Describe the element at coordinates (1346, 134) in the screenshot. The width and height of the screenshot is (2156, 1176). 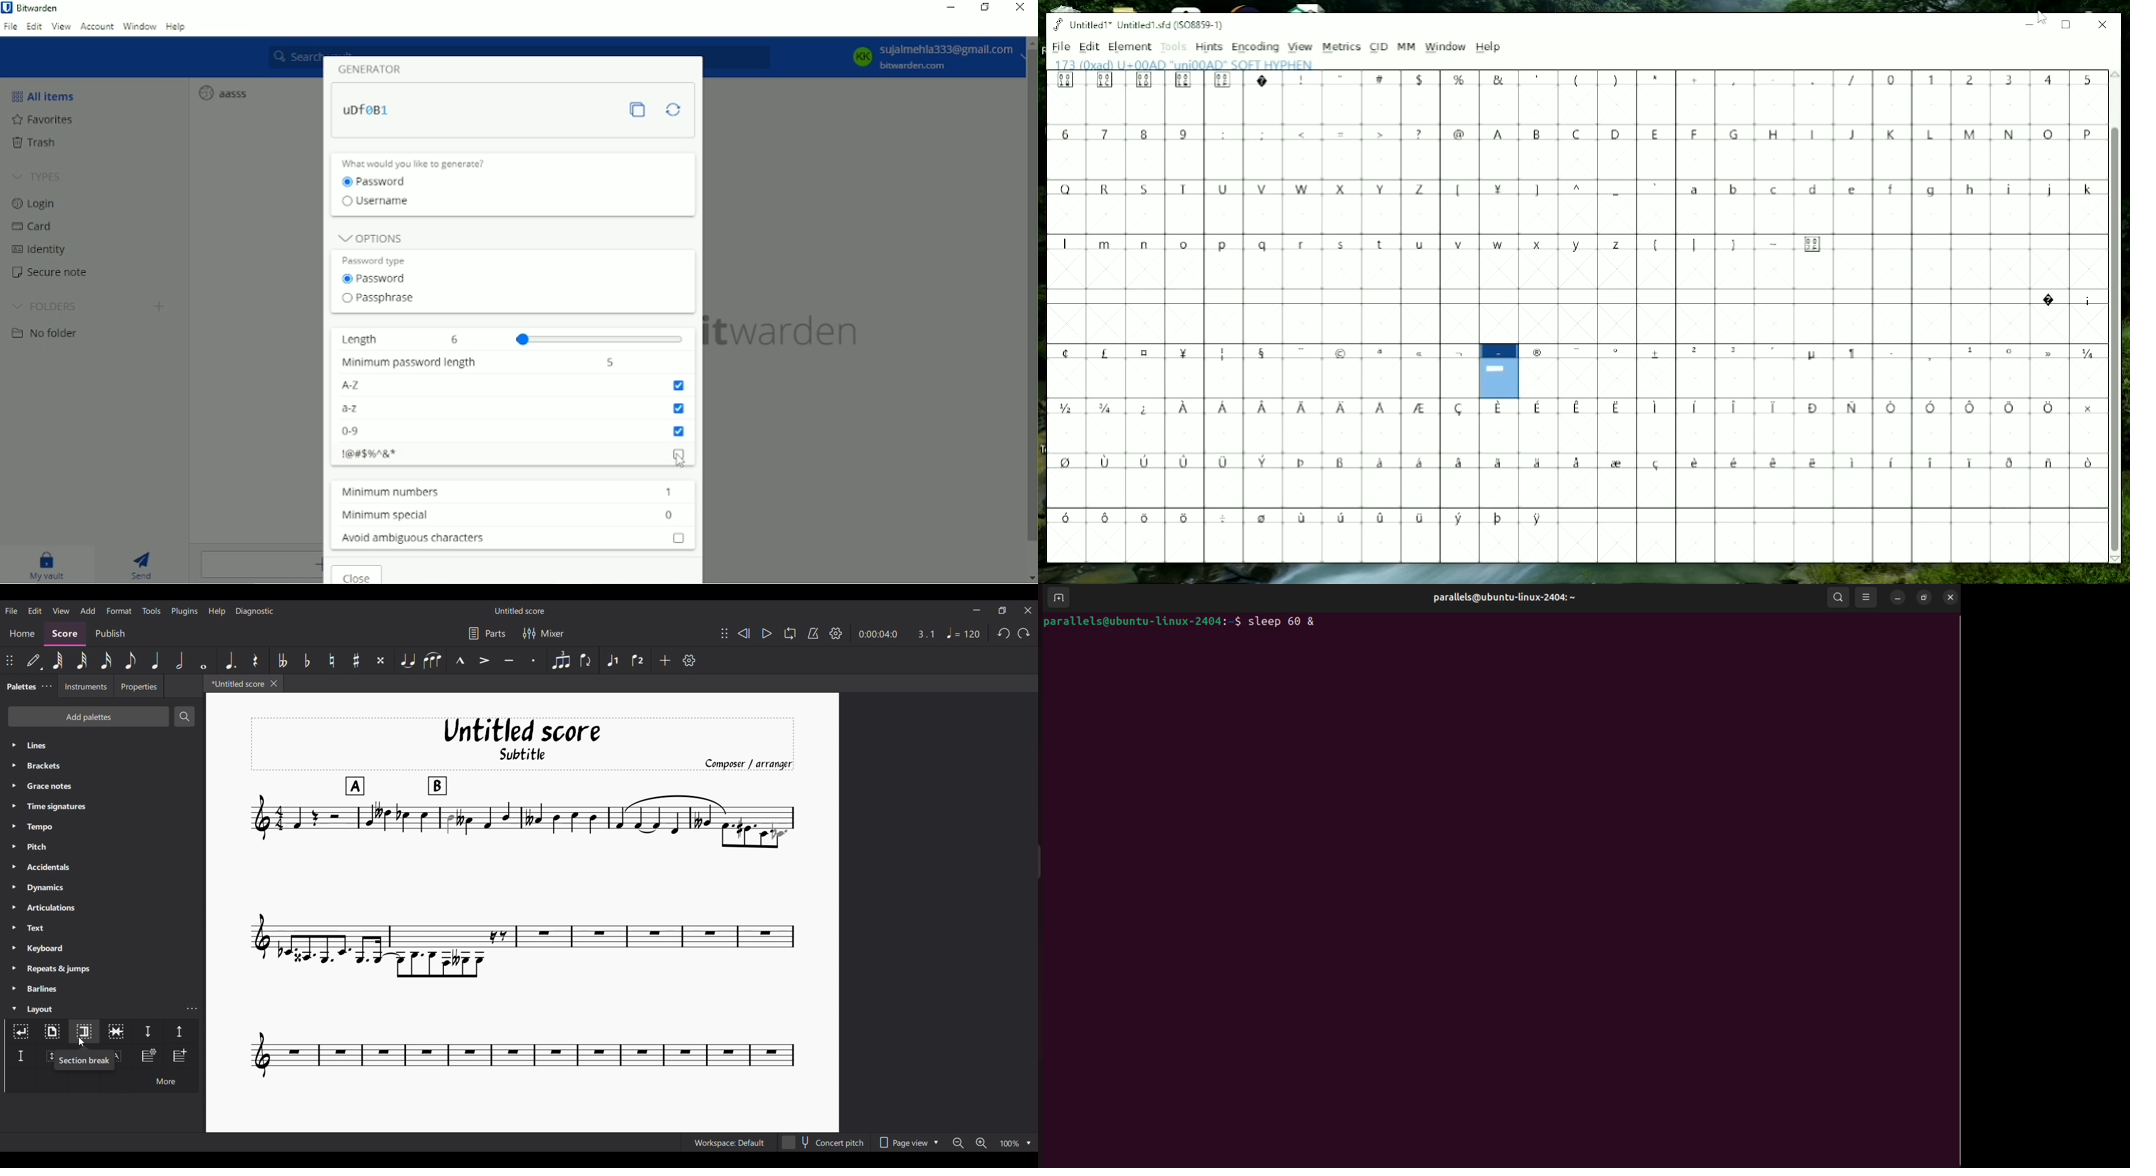
I see `Symbols` at that location.